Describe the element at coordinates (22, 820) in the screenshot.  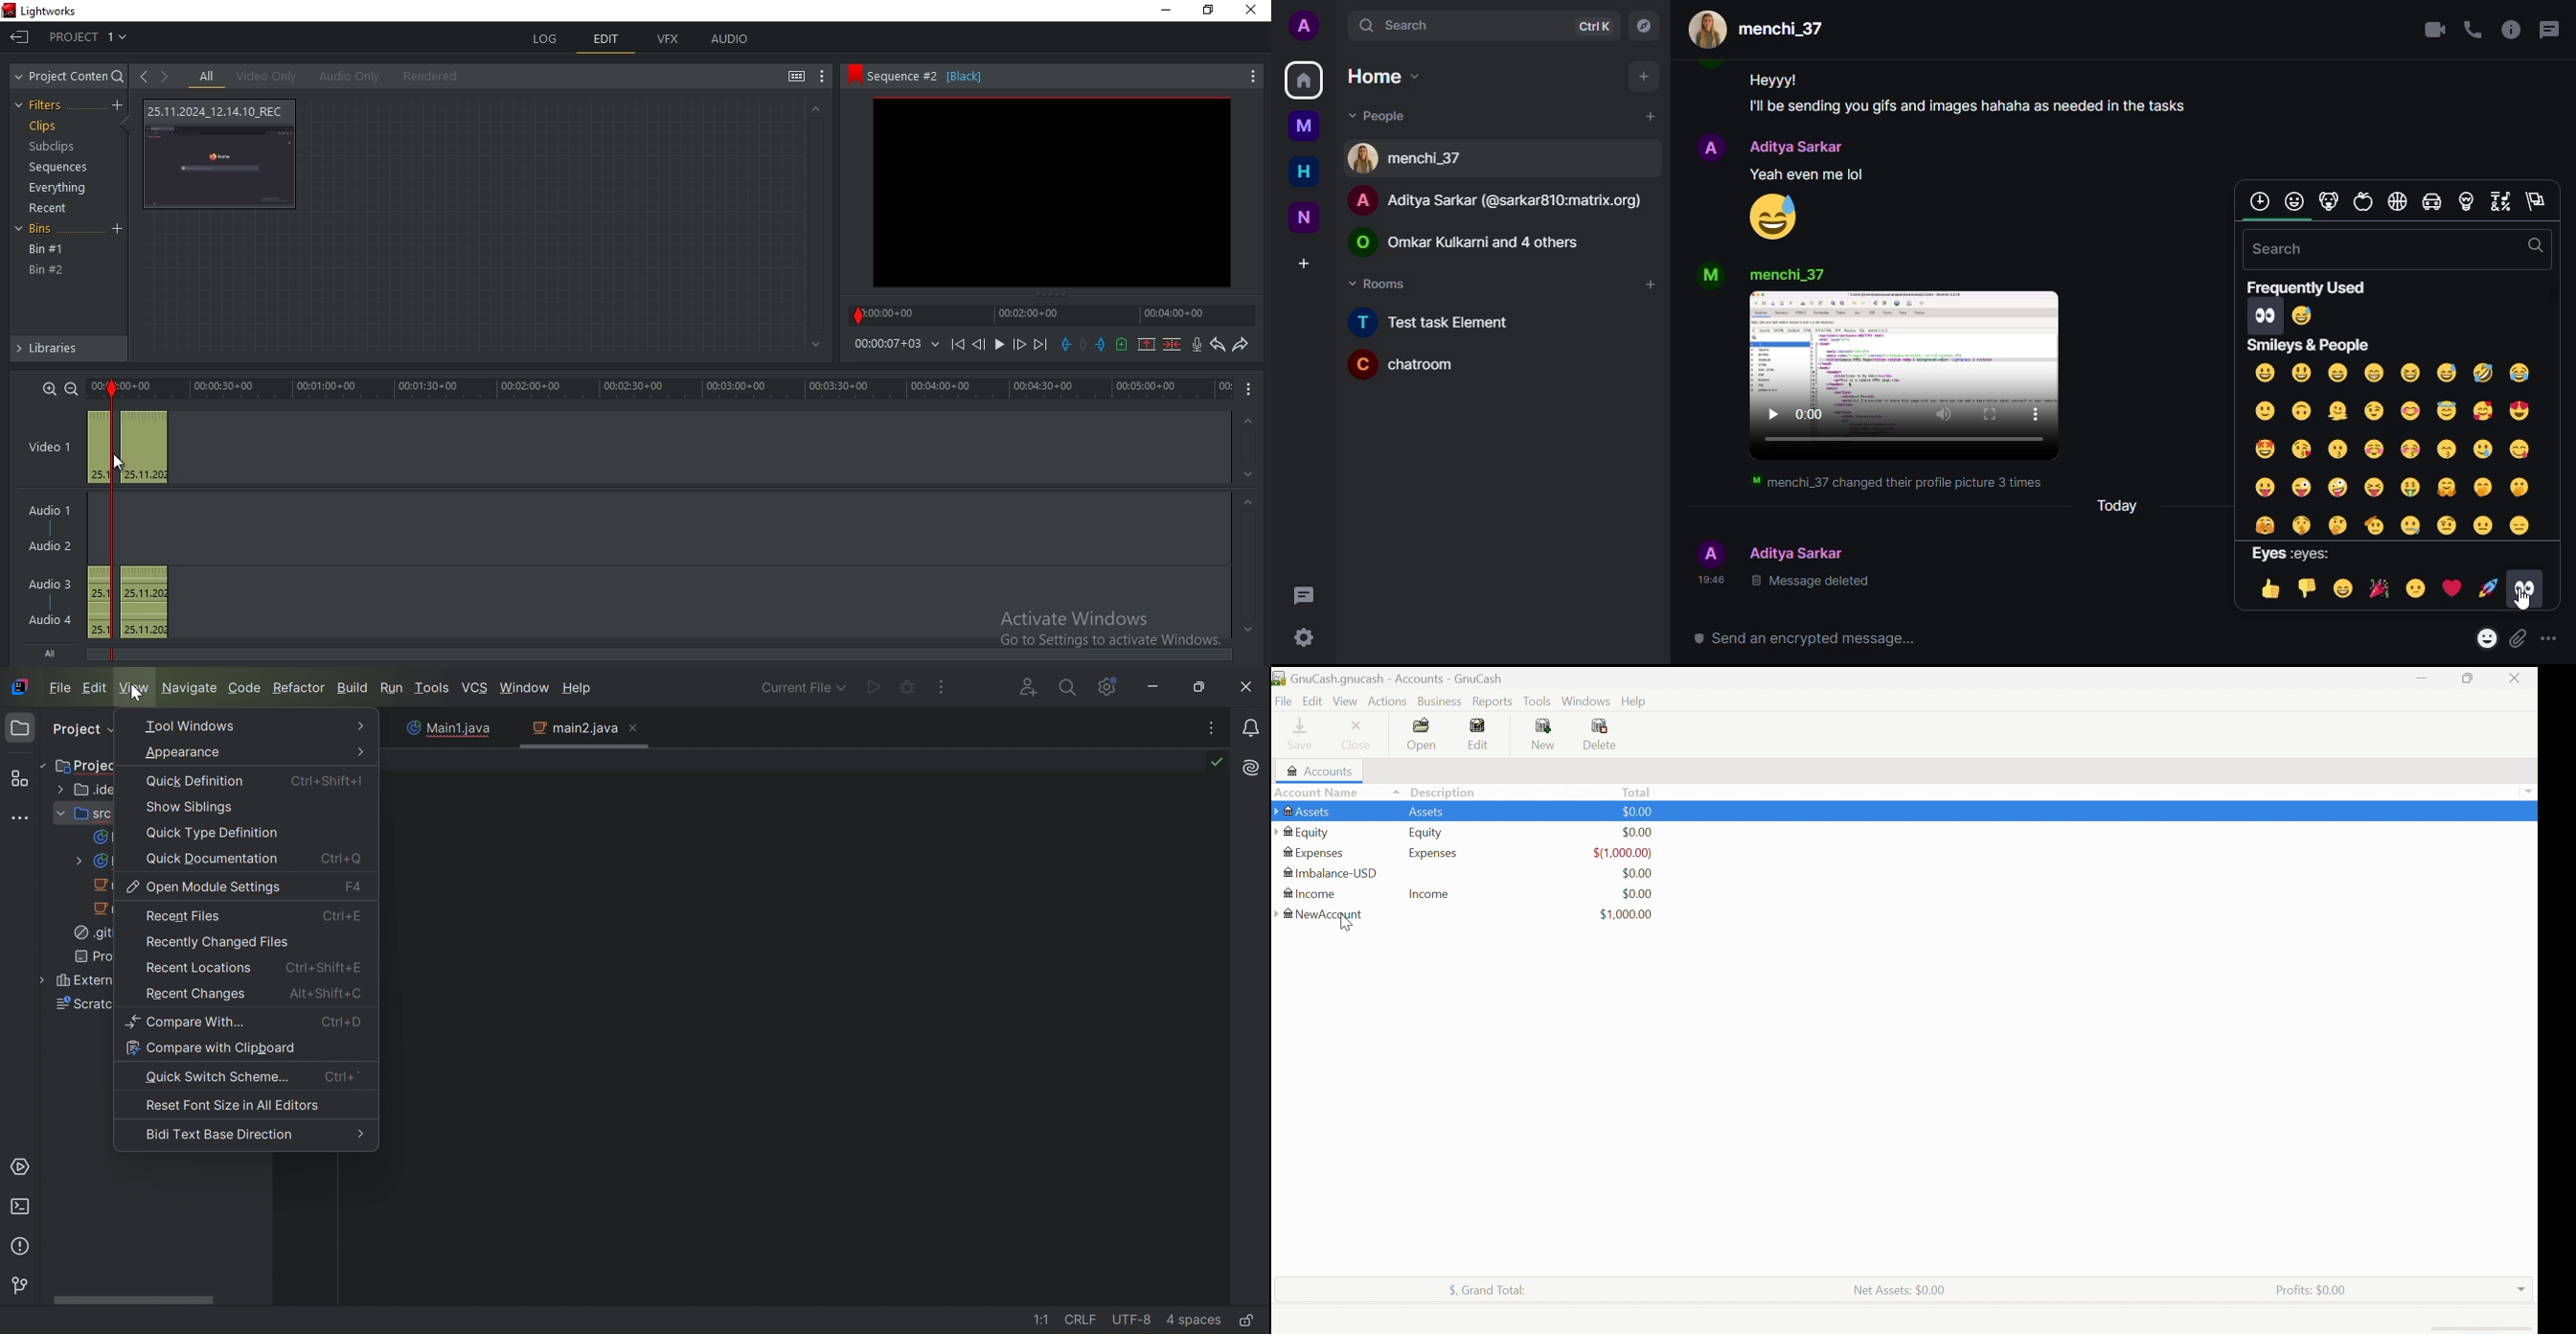
I see `More tool windows` at that location.